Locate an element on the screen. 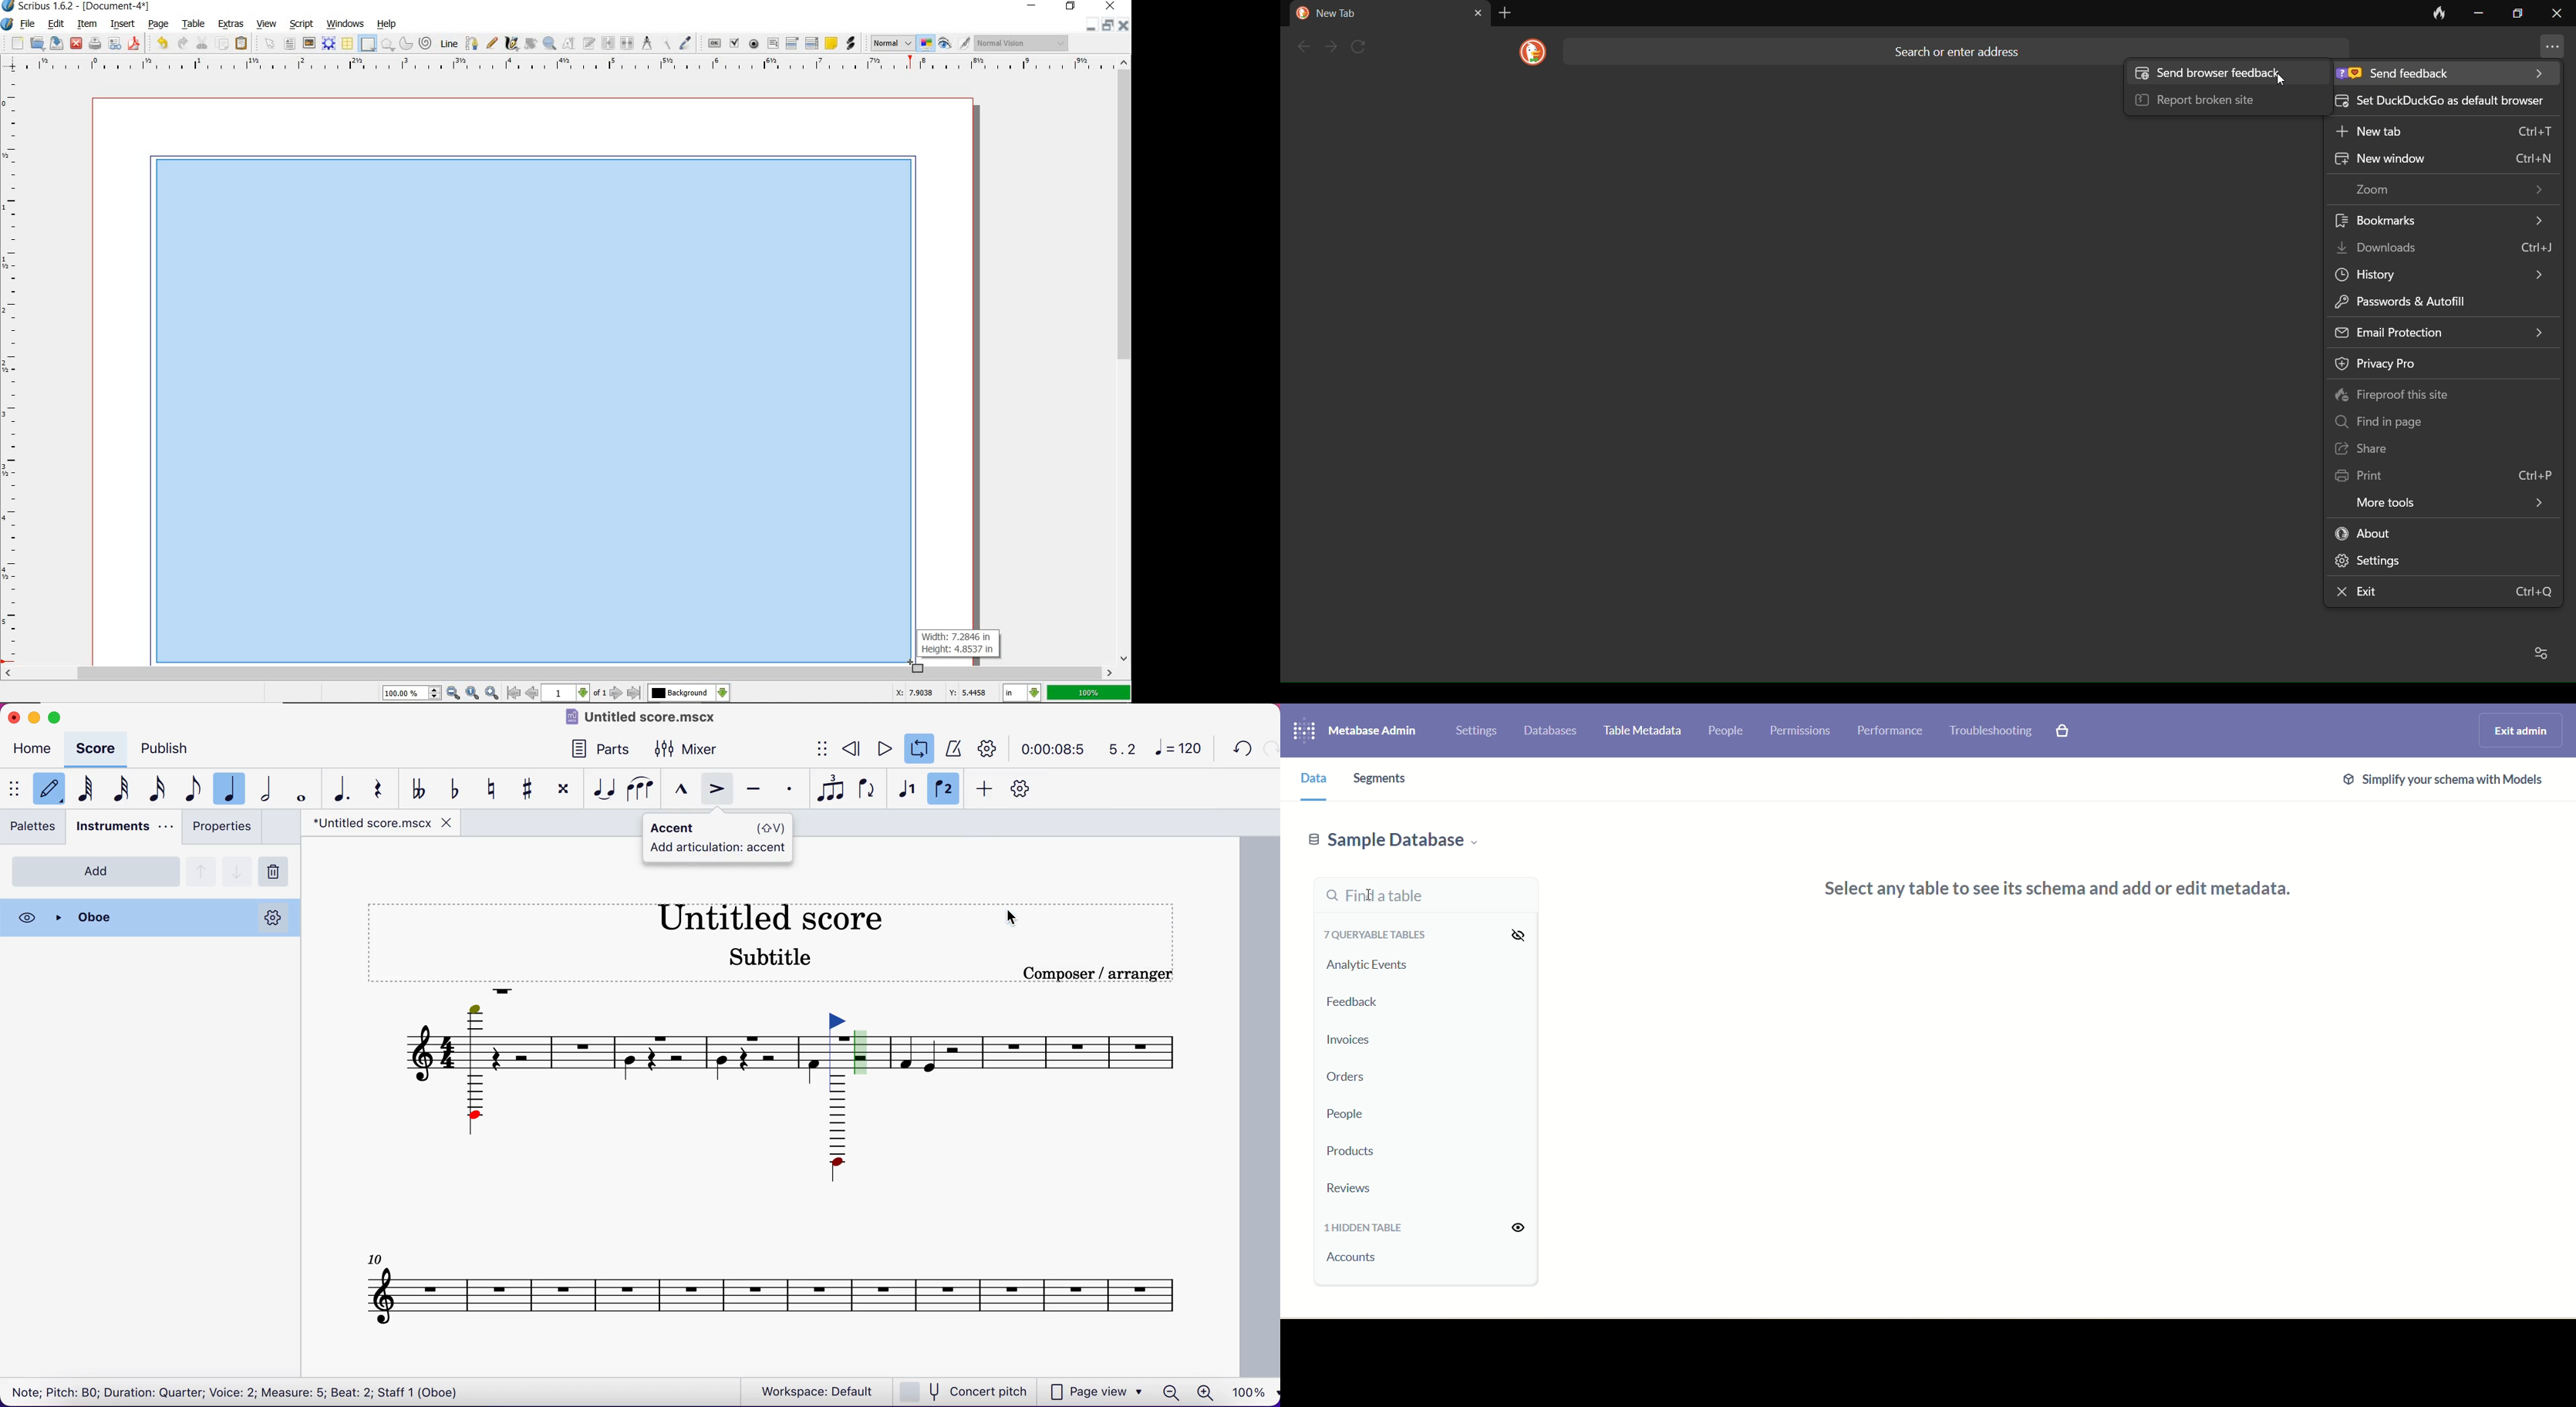  trouble shooting is located at coordinates (1990, 730).